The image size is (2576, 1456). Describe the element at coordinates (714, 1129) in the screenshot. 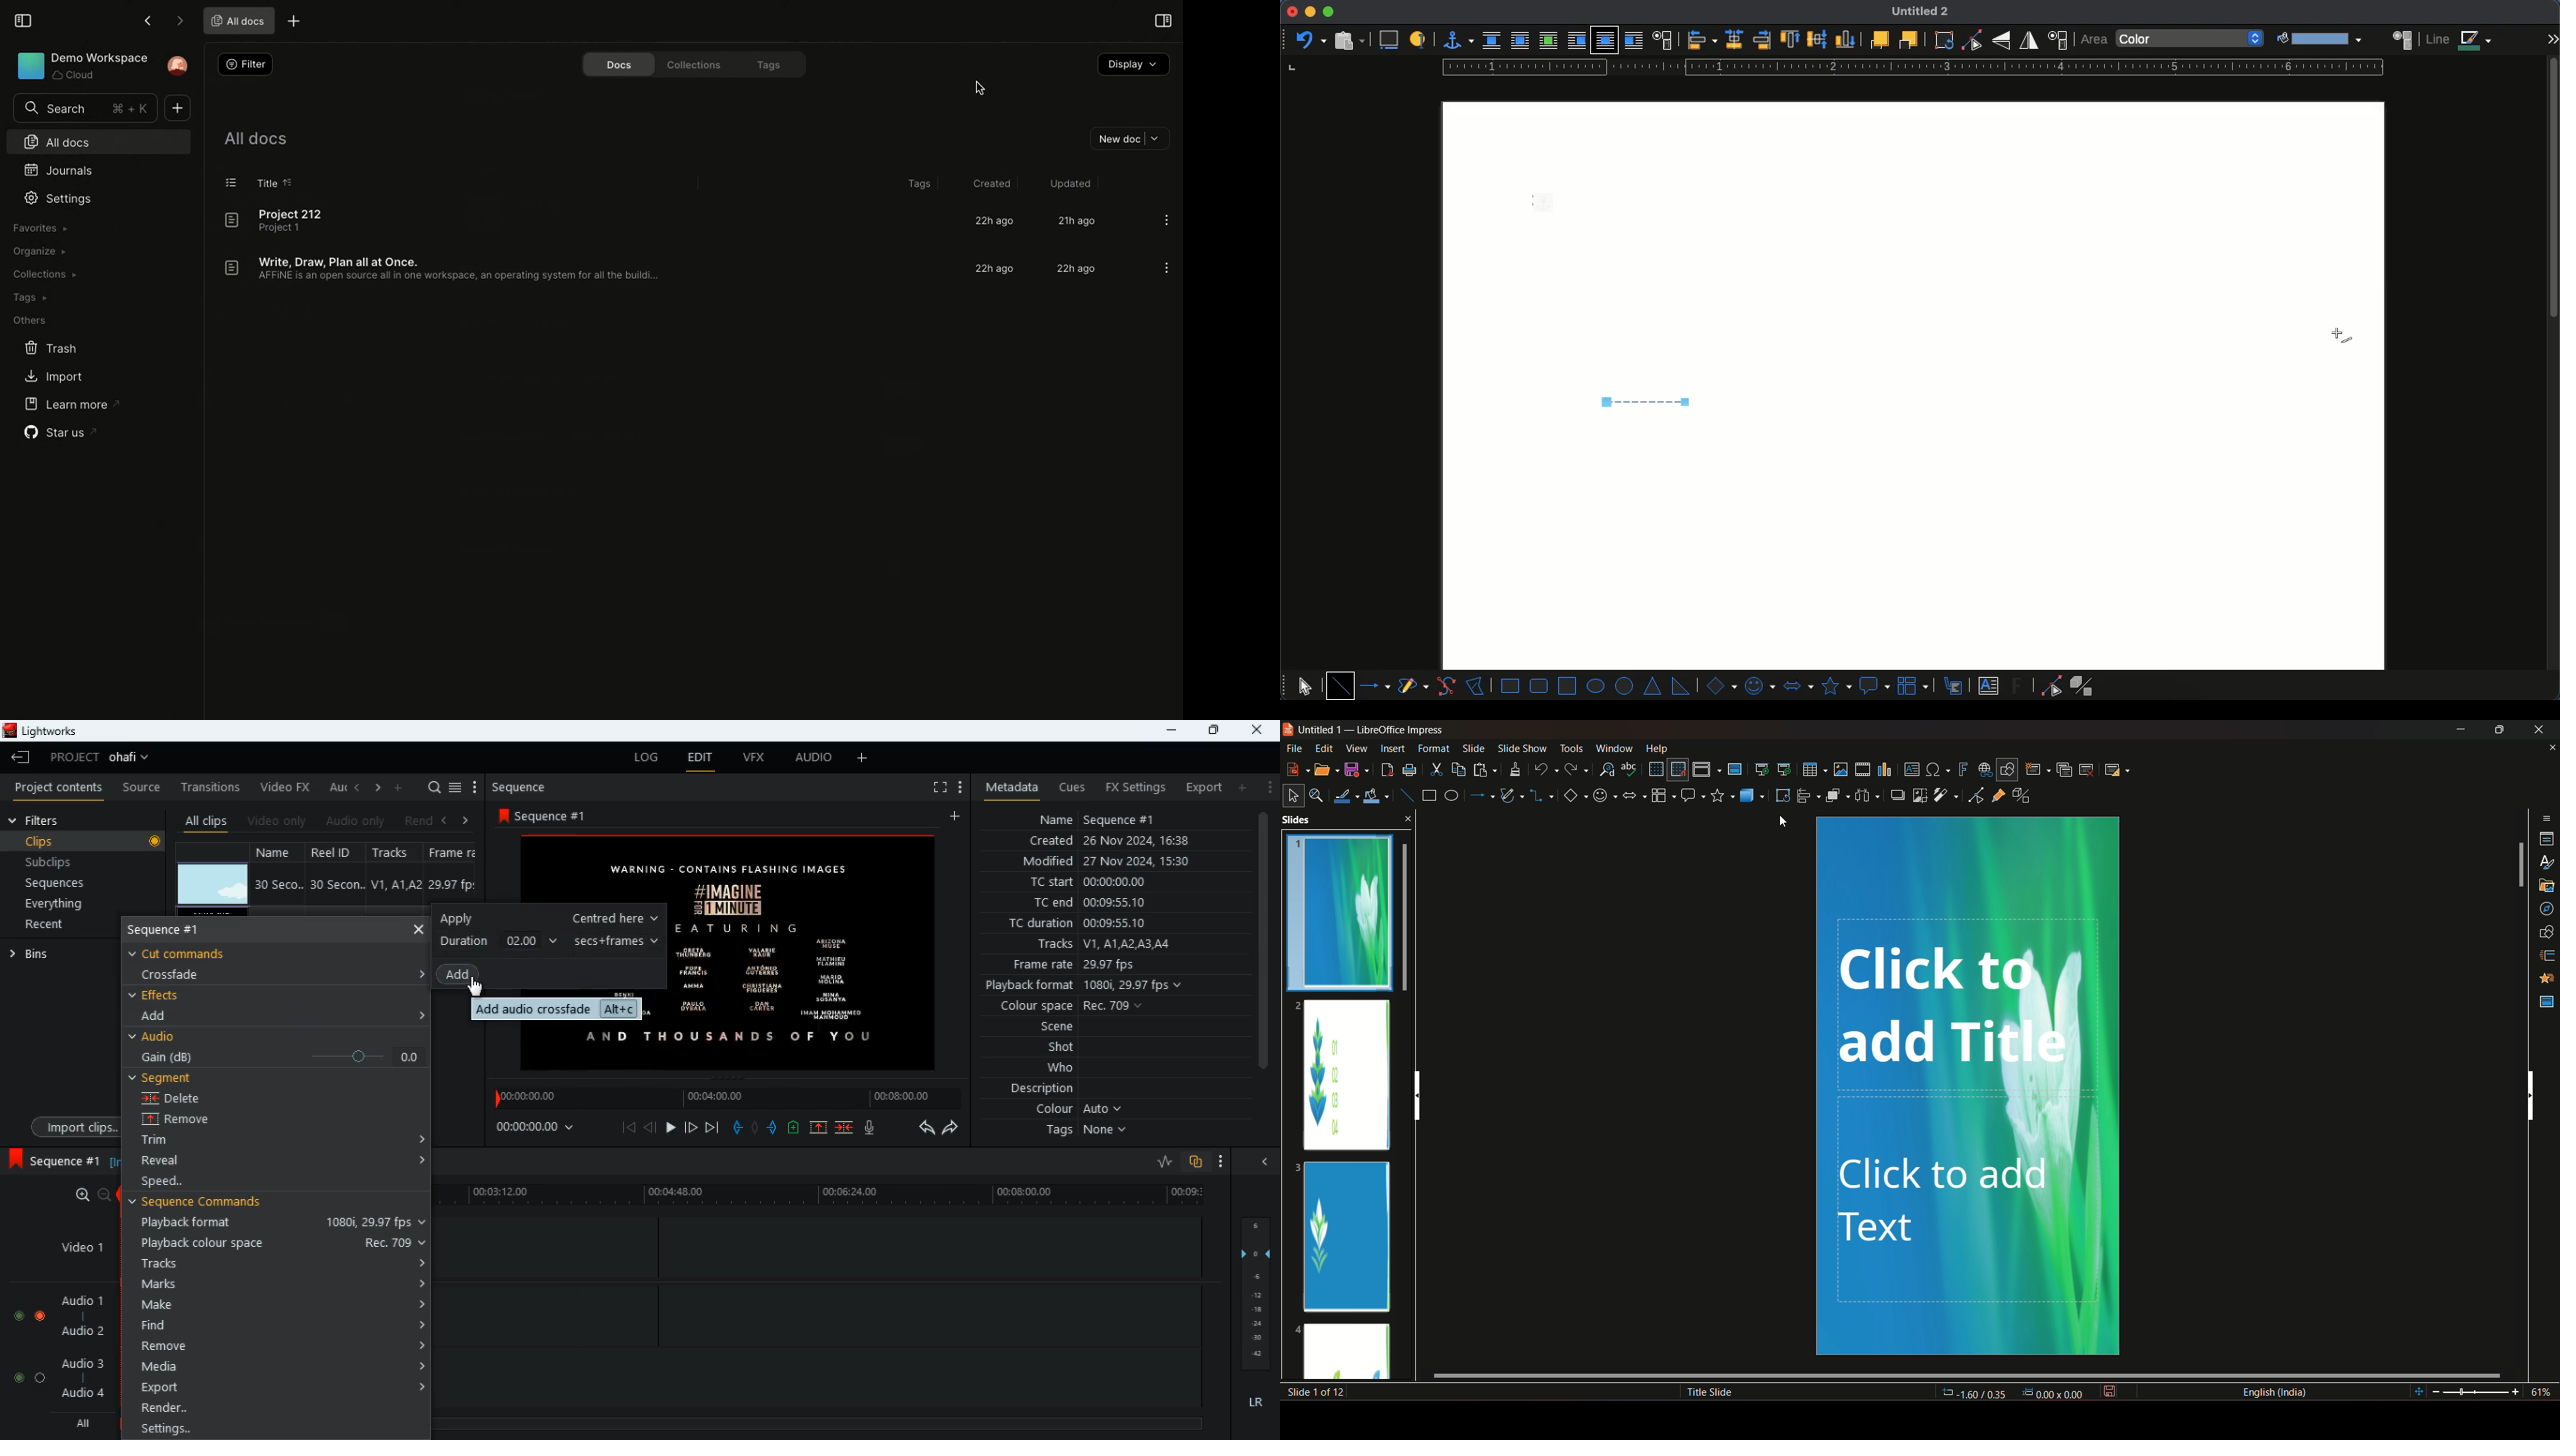

I see `end` at that location.